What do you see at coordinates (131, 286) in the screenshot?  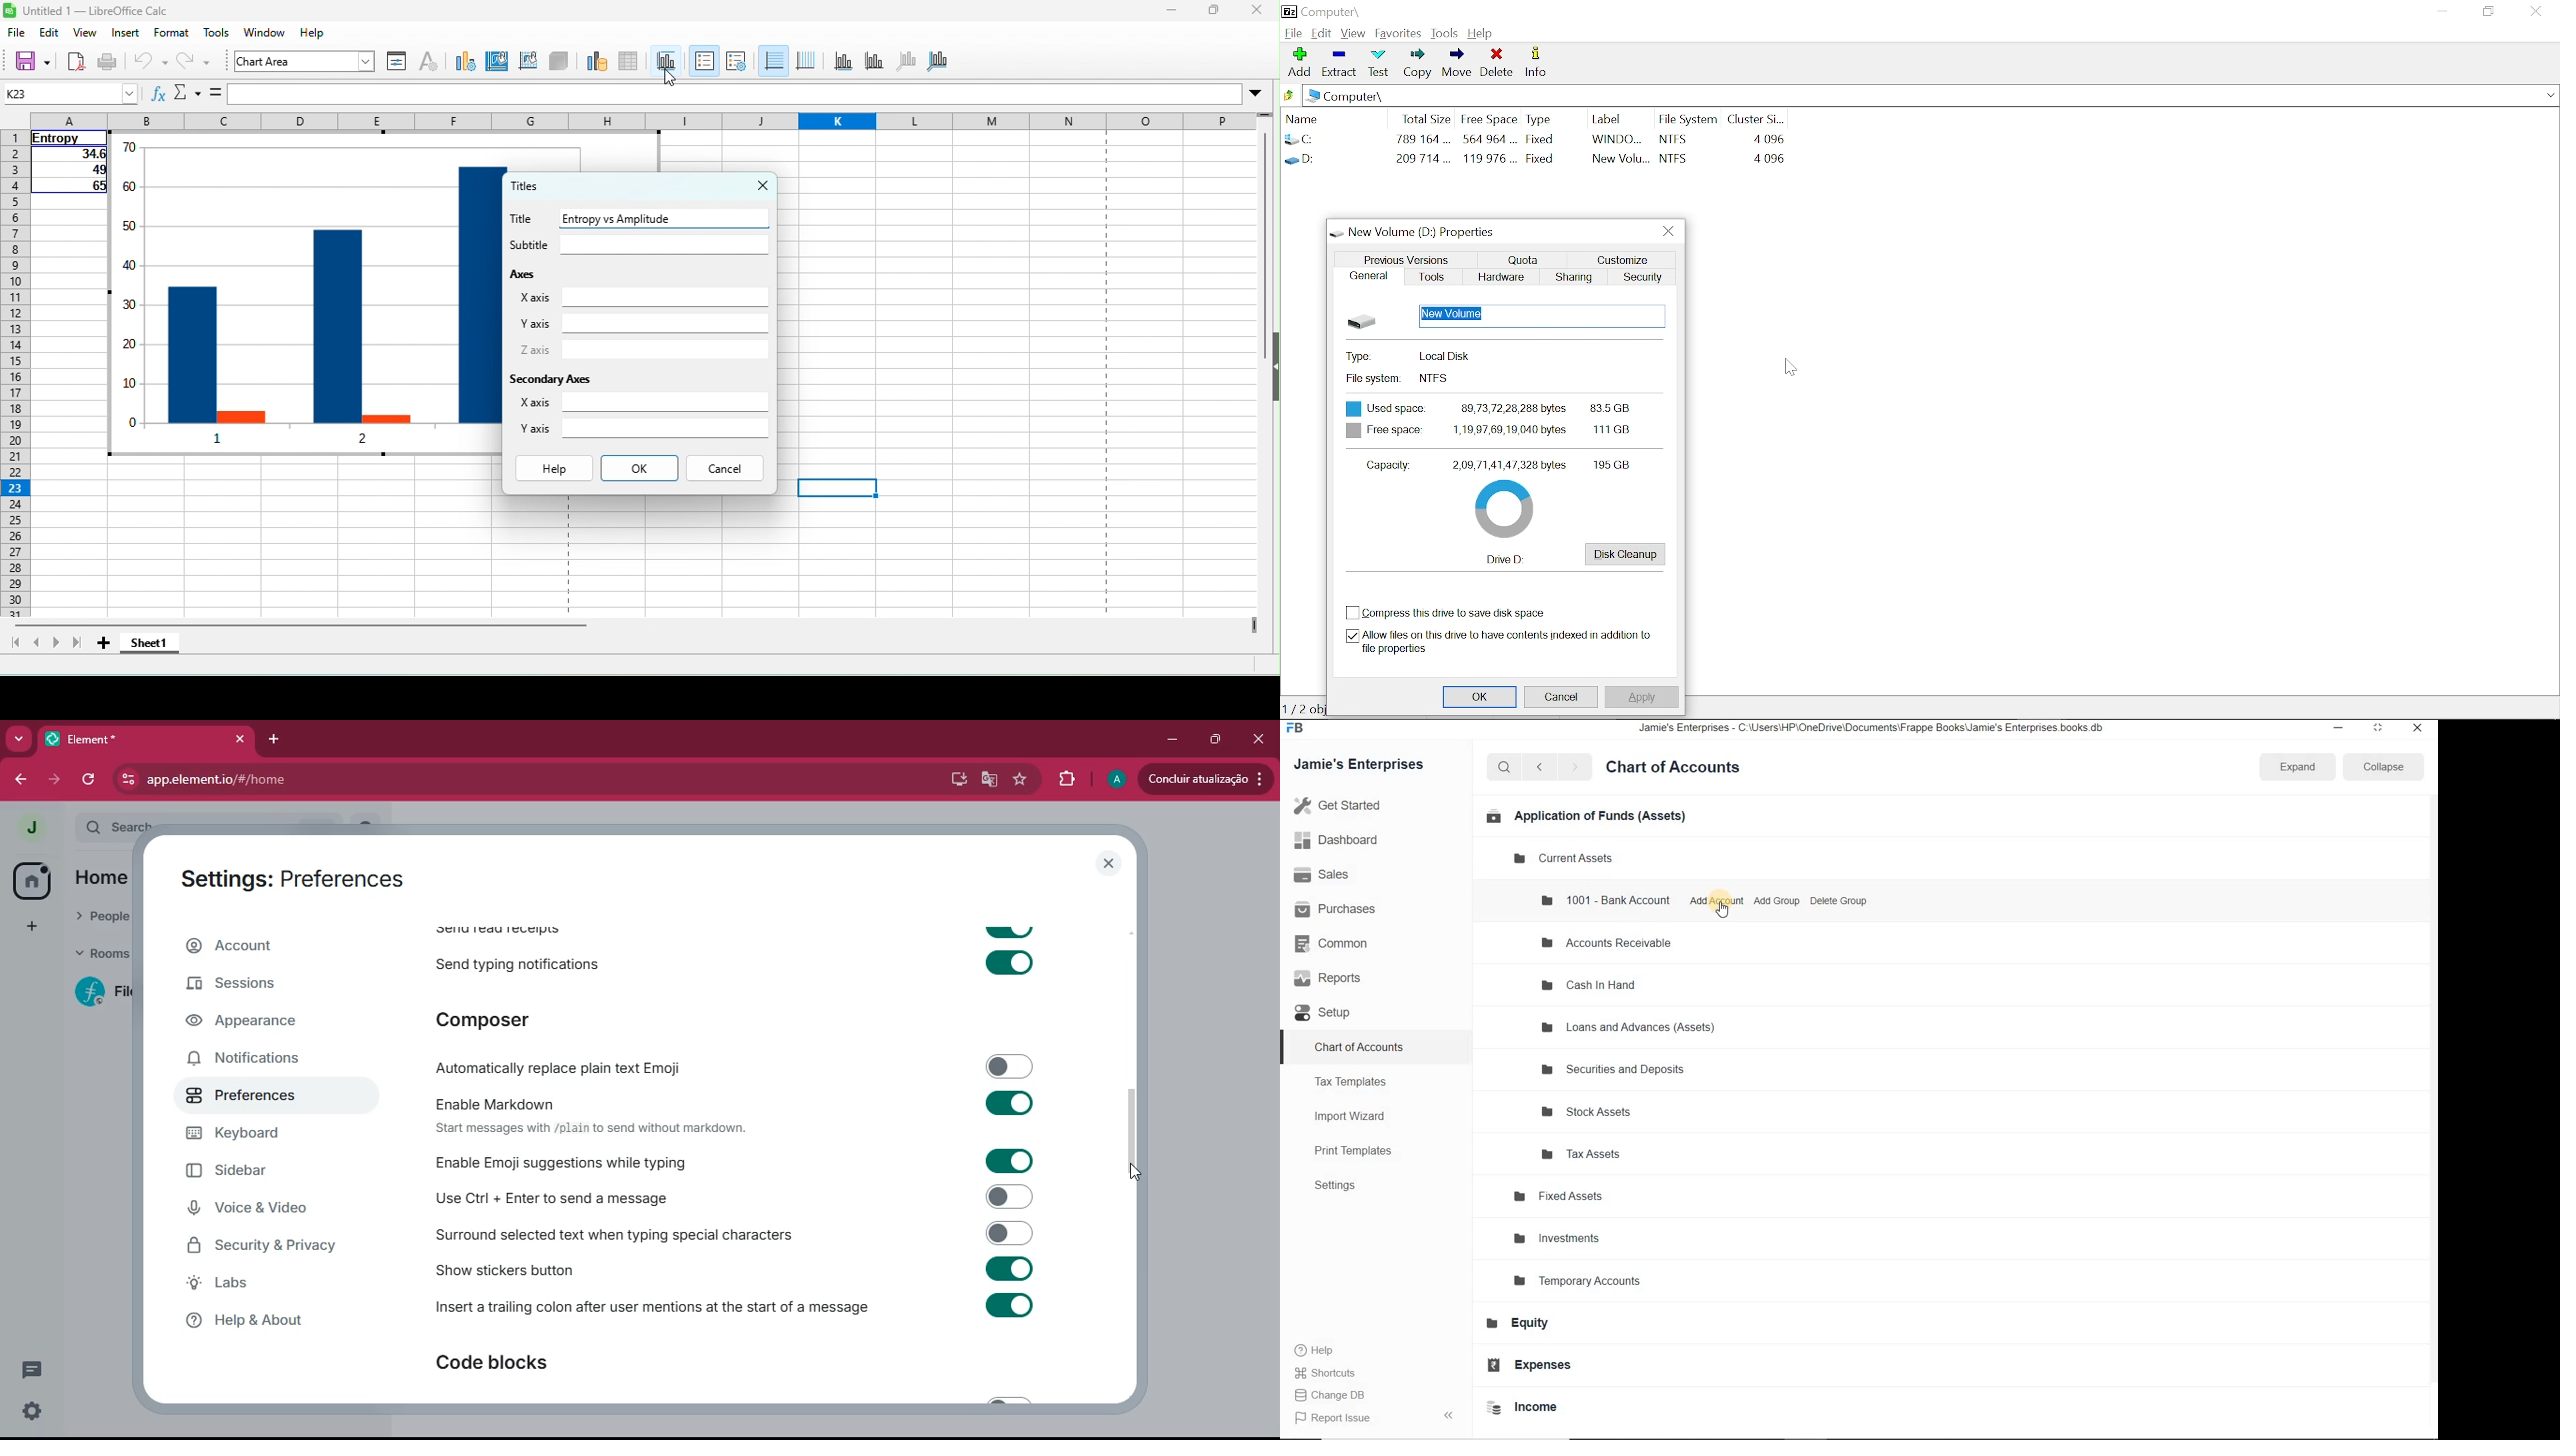 I see `y axis values` at bounding box center [131, 286].